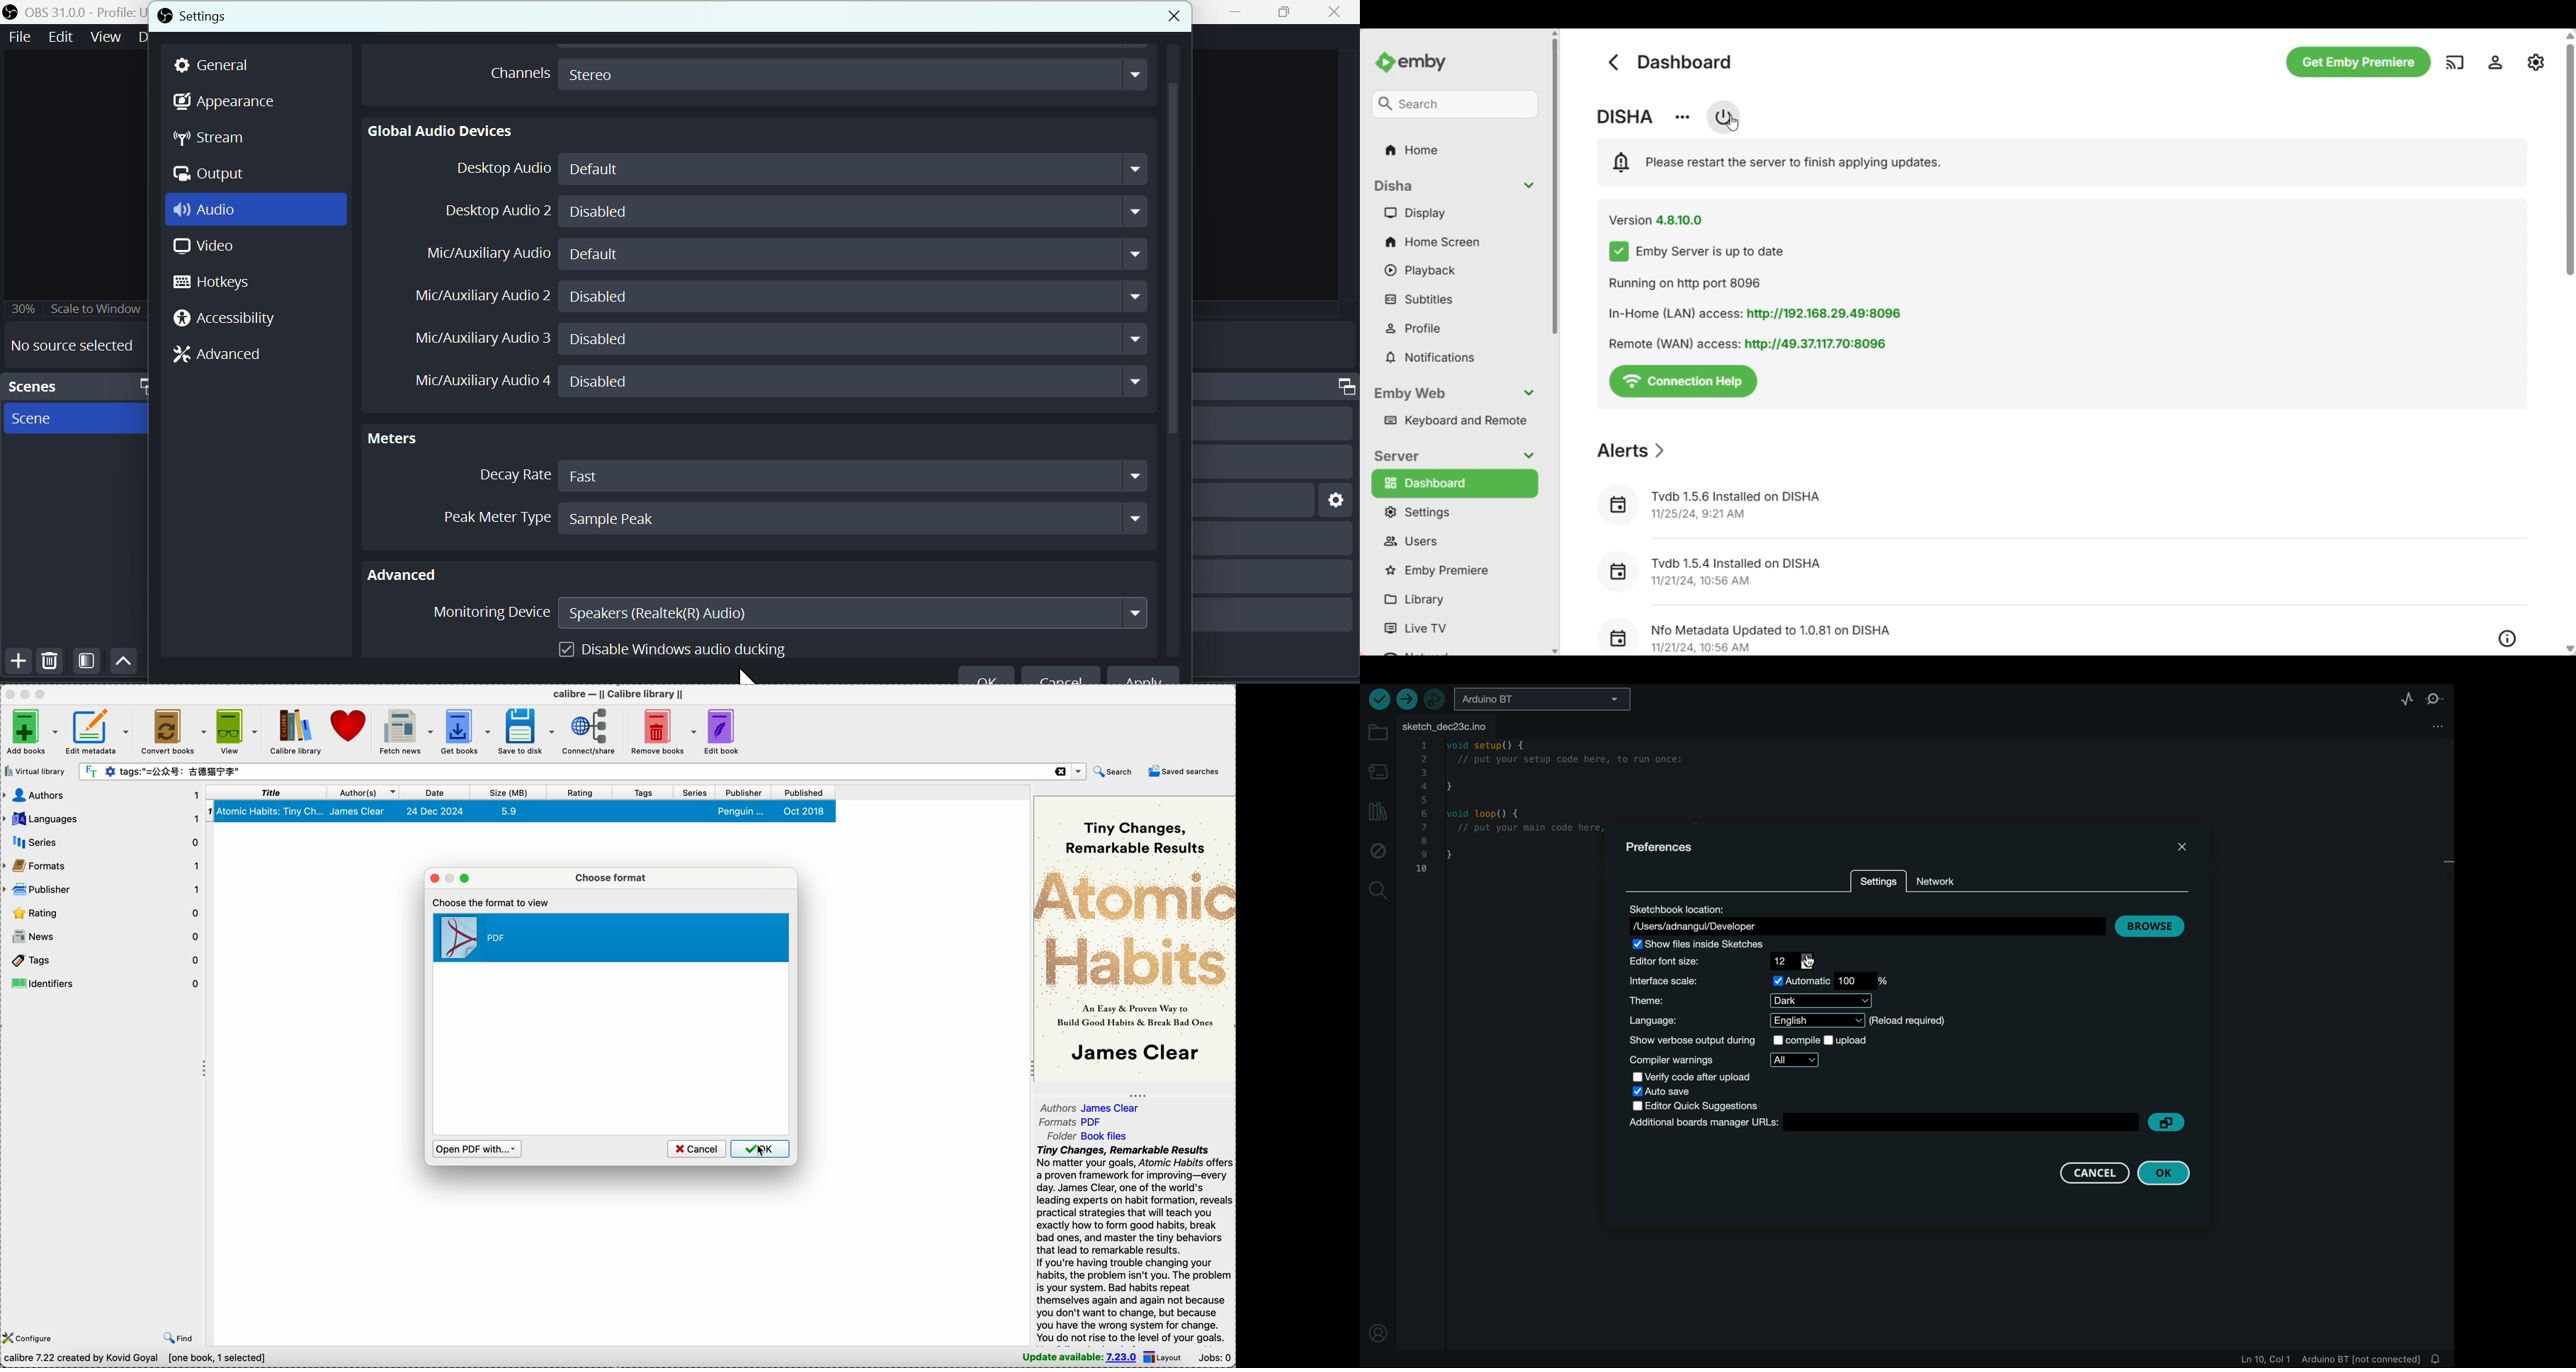  What do you see at coordinates (1288, 13) in the screenshot?
I see `maximise` at bounding box center [1288, 13].